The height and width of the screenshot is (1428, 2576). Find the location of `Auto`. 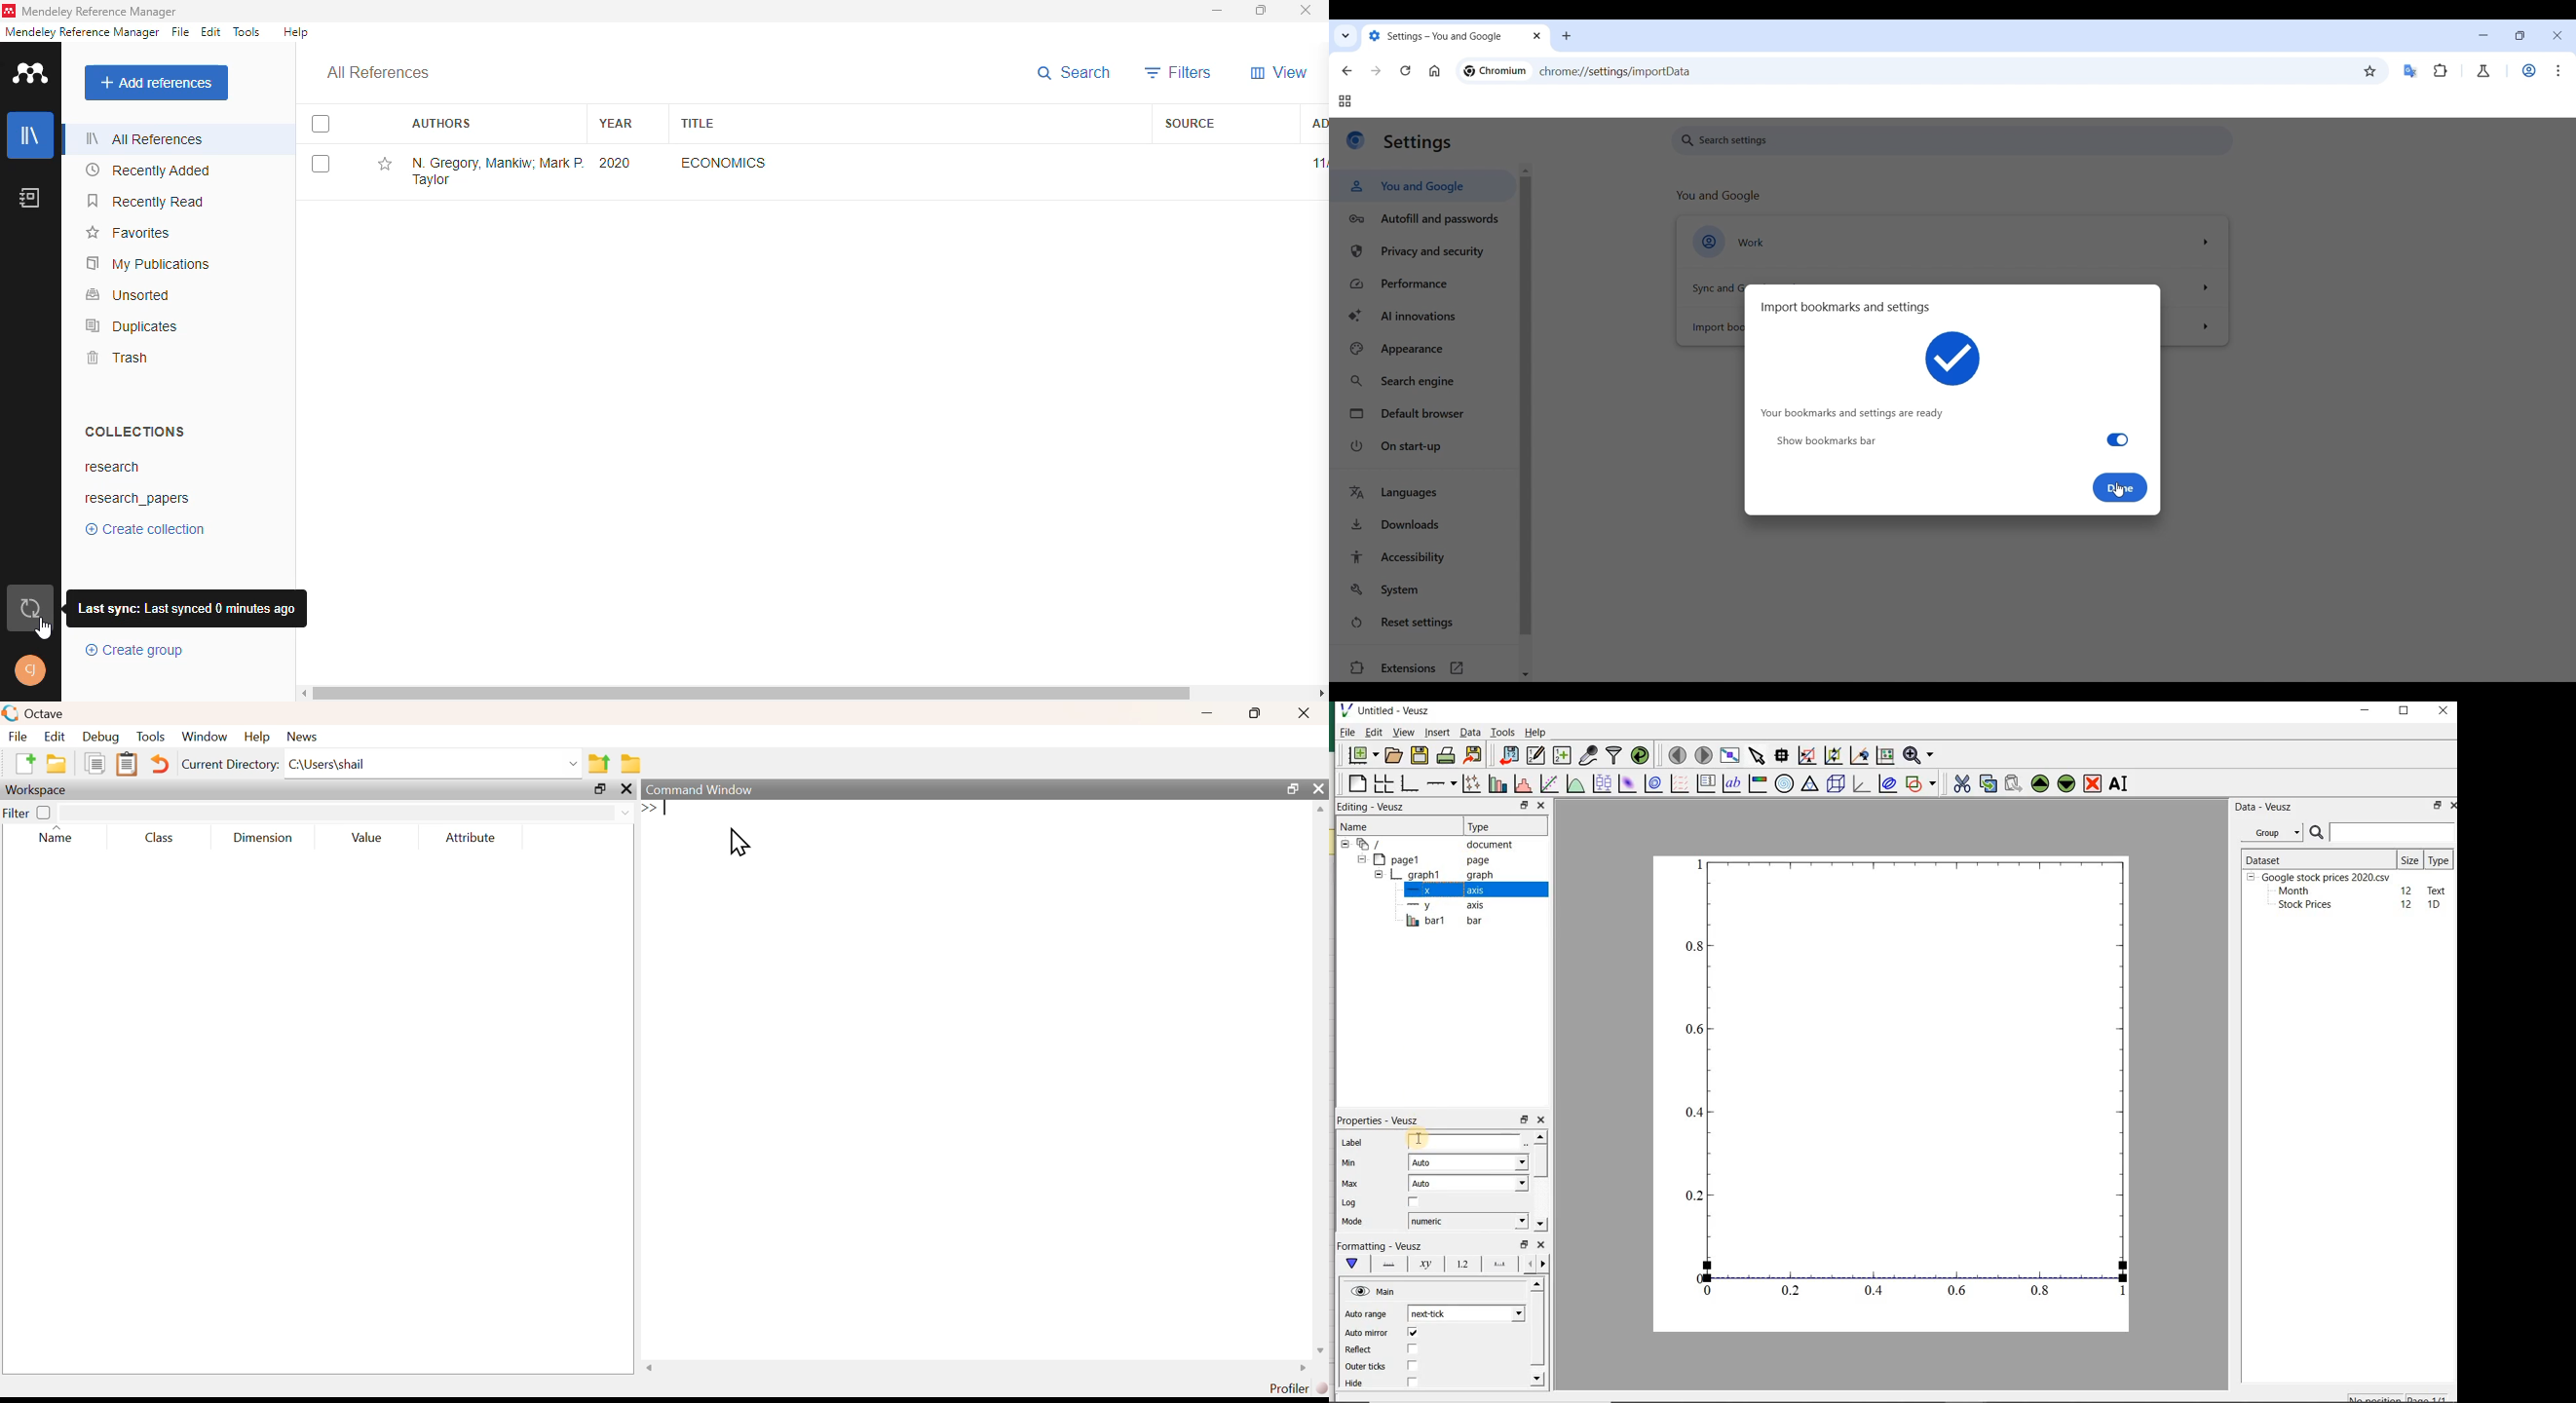

Auto is located at coordinates (1469, 1183).